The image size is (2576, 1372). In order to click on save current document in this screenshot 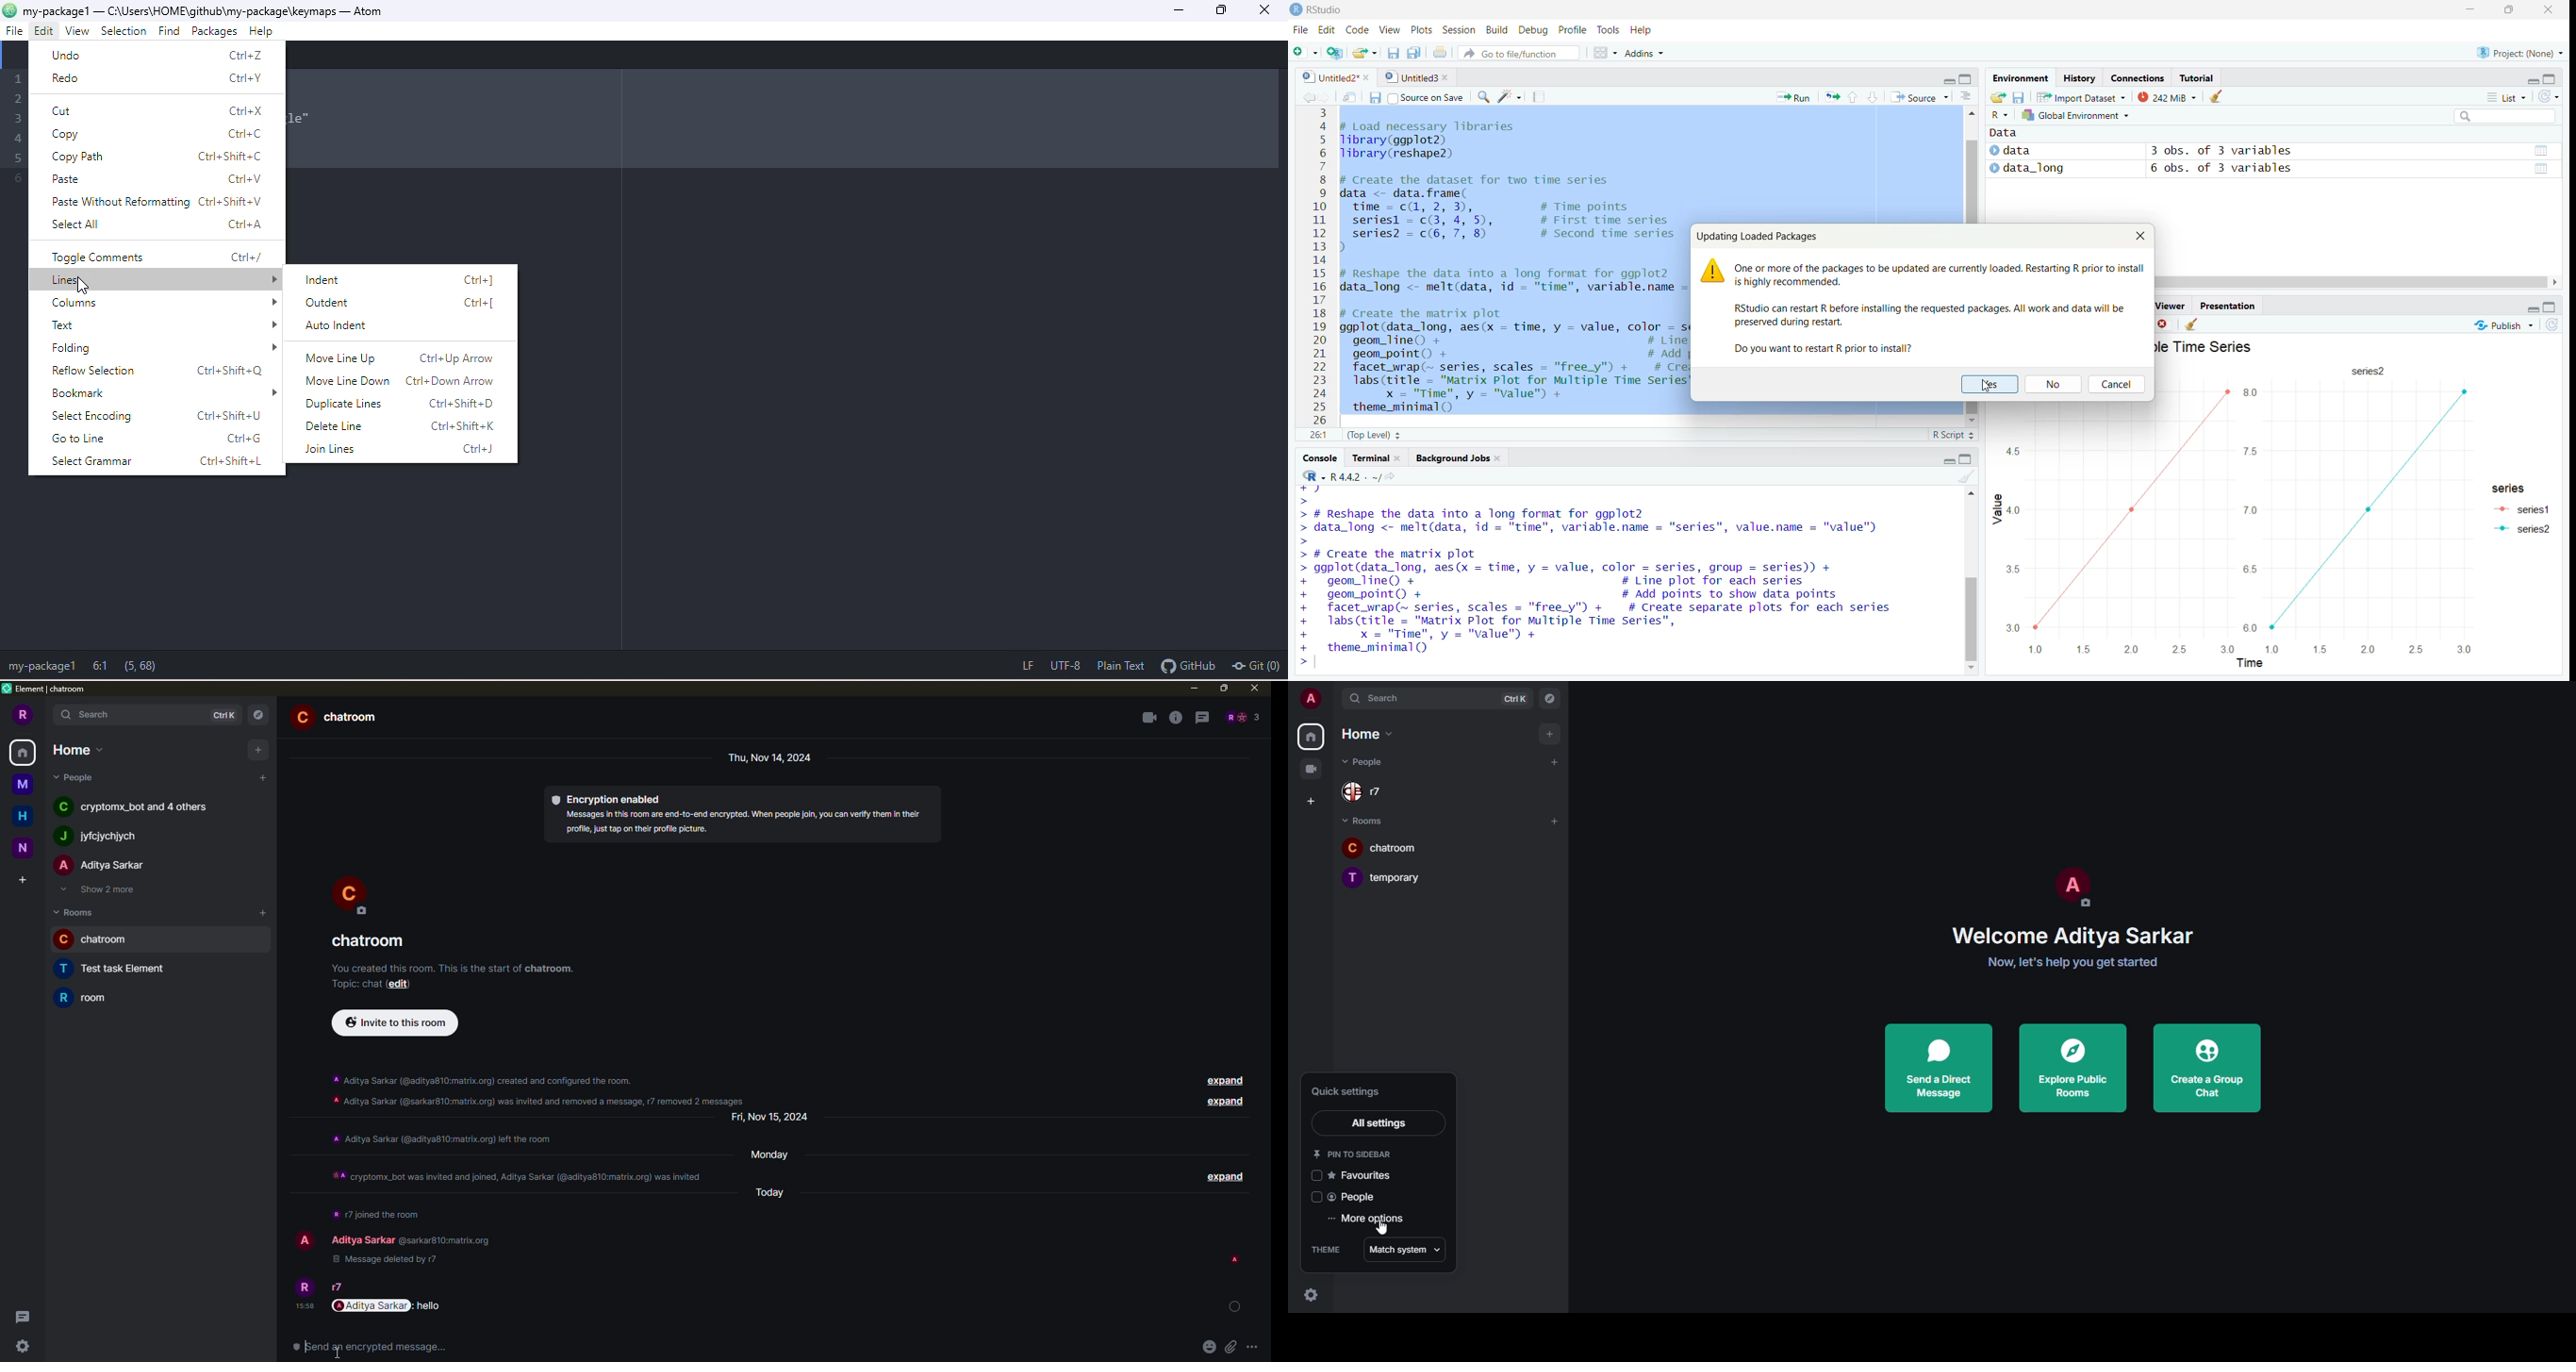, I will do `click(1391, 52)`.